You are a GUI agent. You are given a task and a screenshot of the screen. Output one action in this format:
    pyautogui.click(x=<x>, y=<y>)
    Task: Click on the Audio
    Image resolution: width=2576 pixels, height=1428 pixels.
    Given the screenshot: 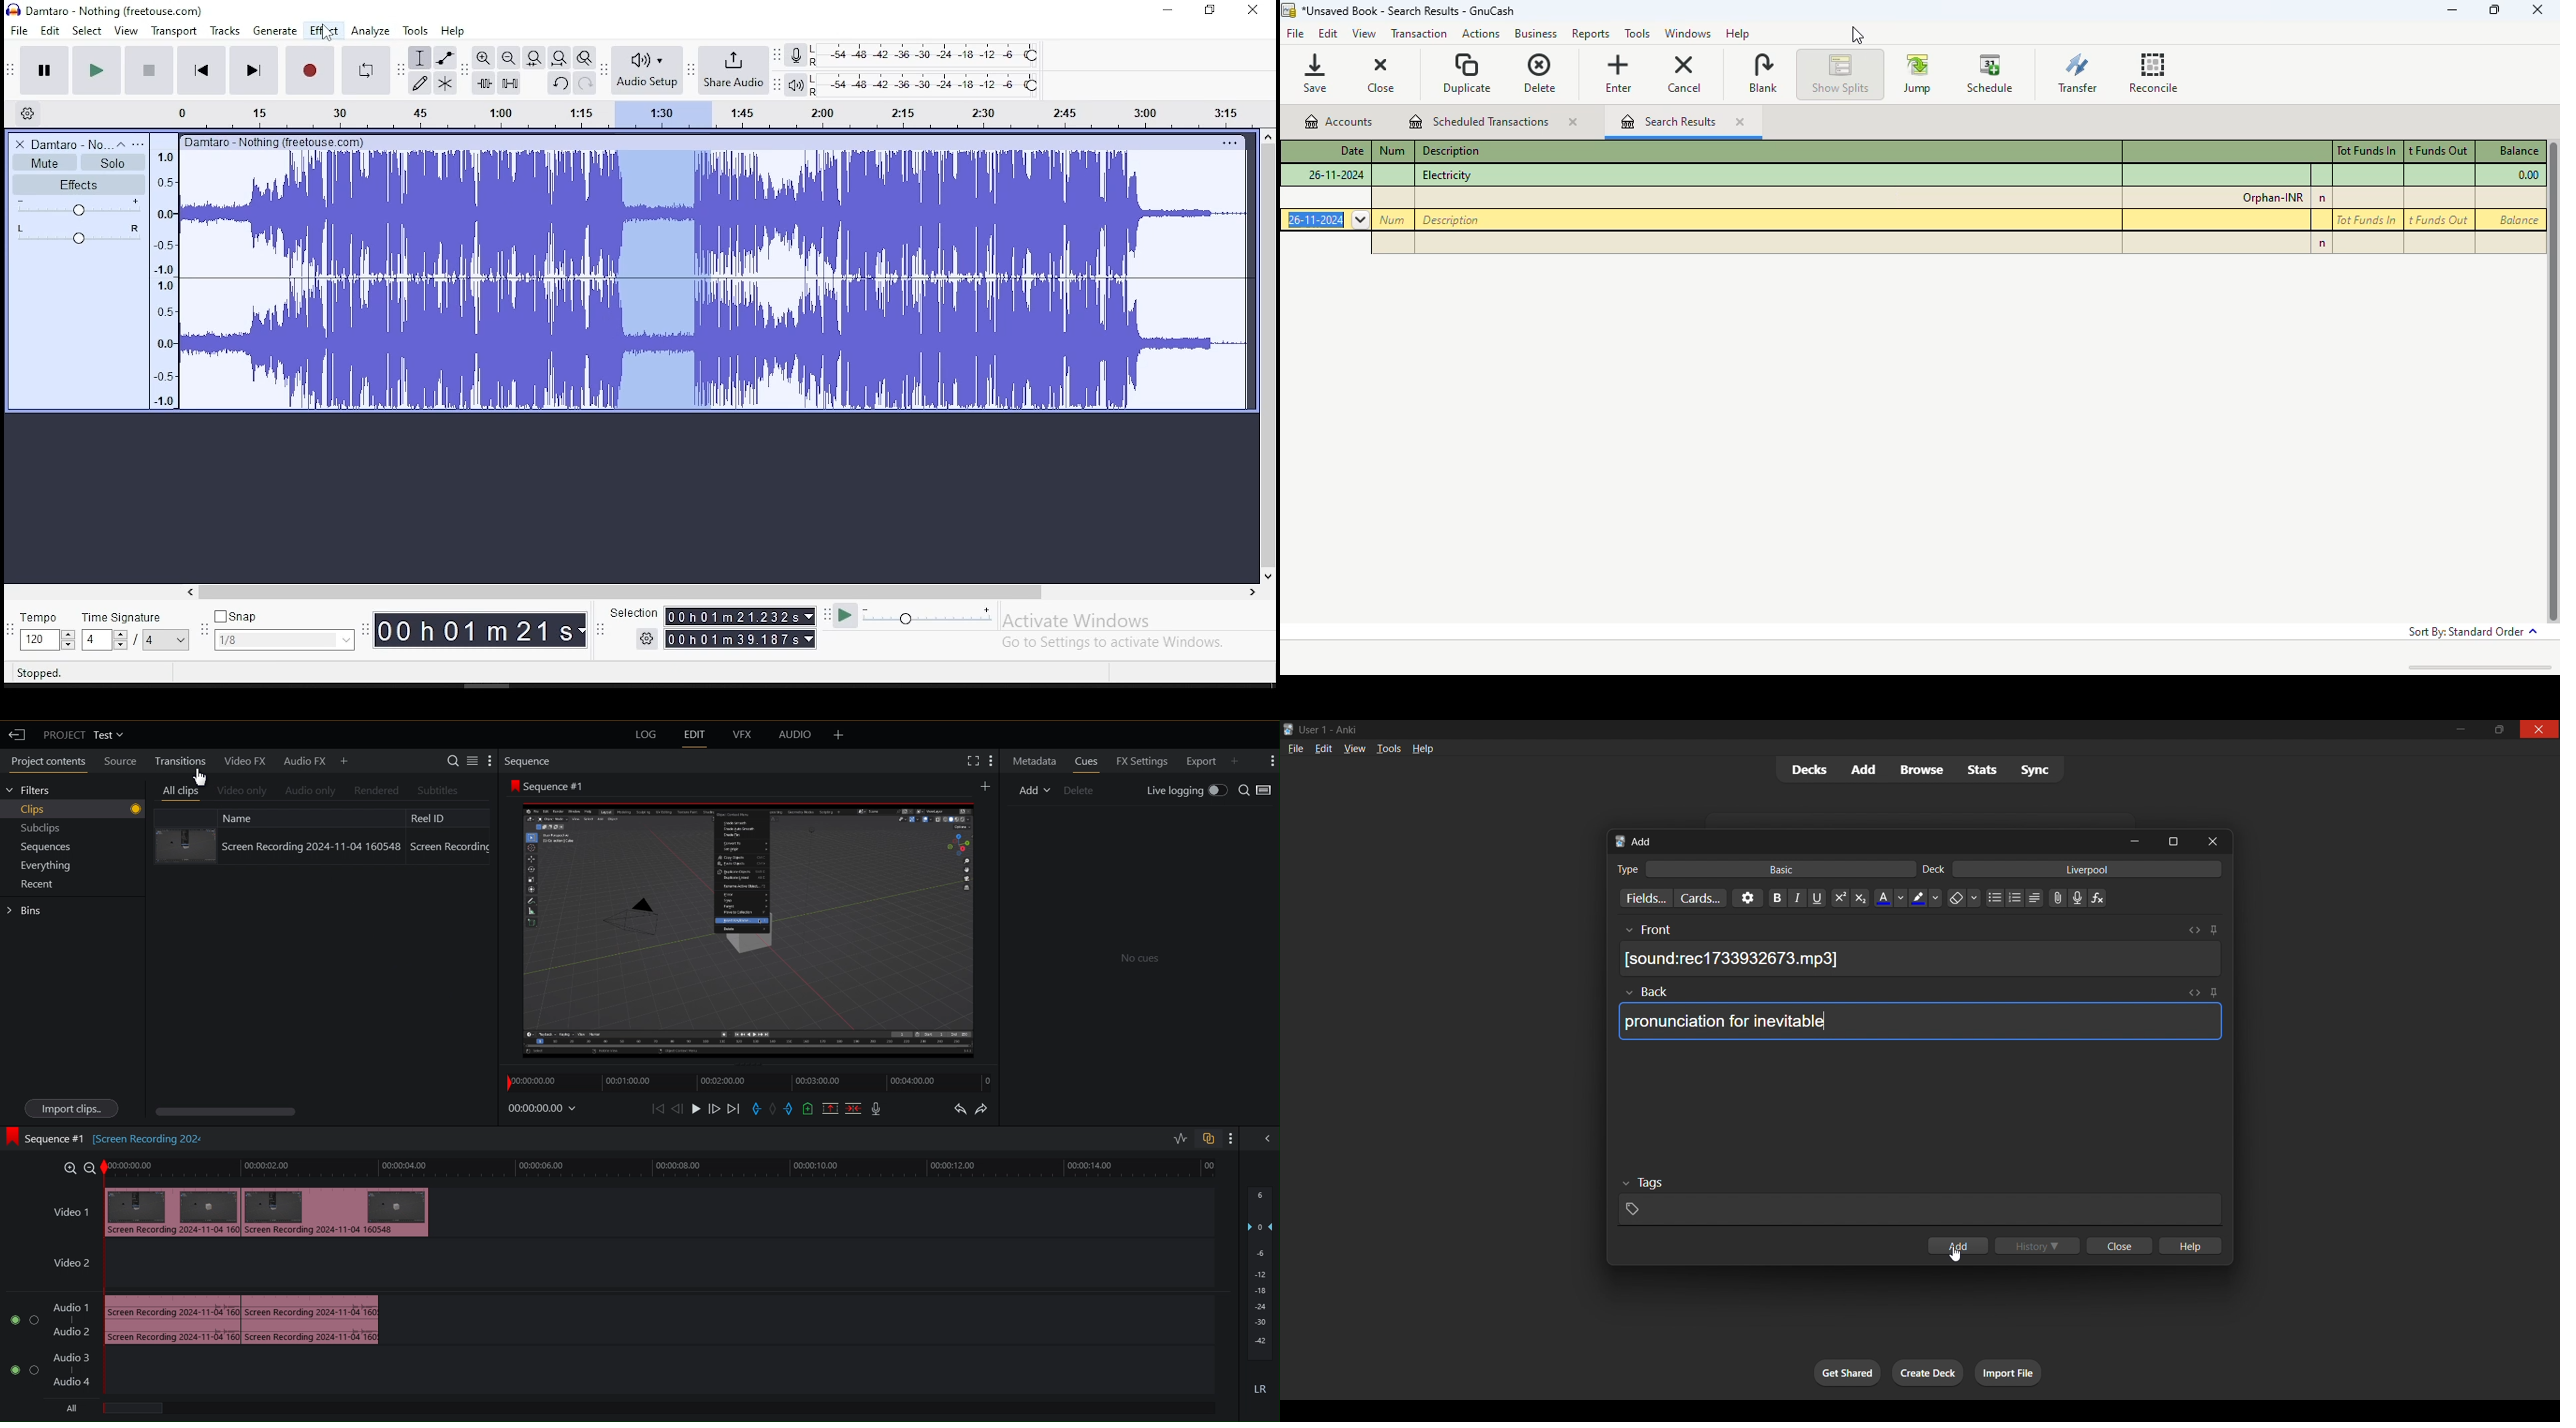 What is the action you would take?
    pyautogui.click(x=795, y=735)
    